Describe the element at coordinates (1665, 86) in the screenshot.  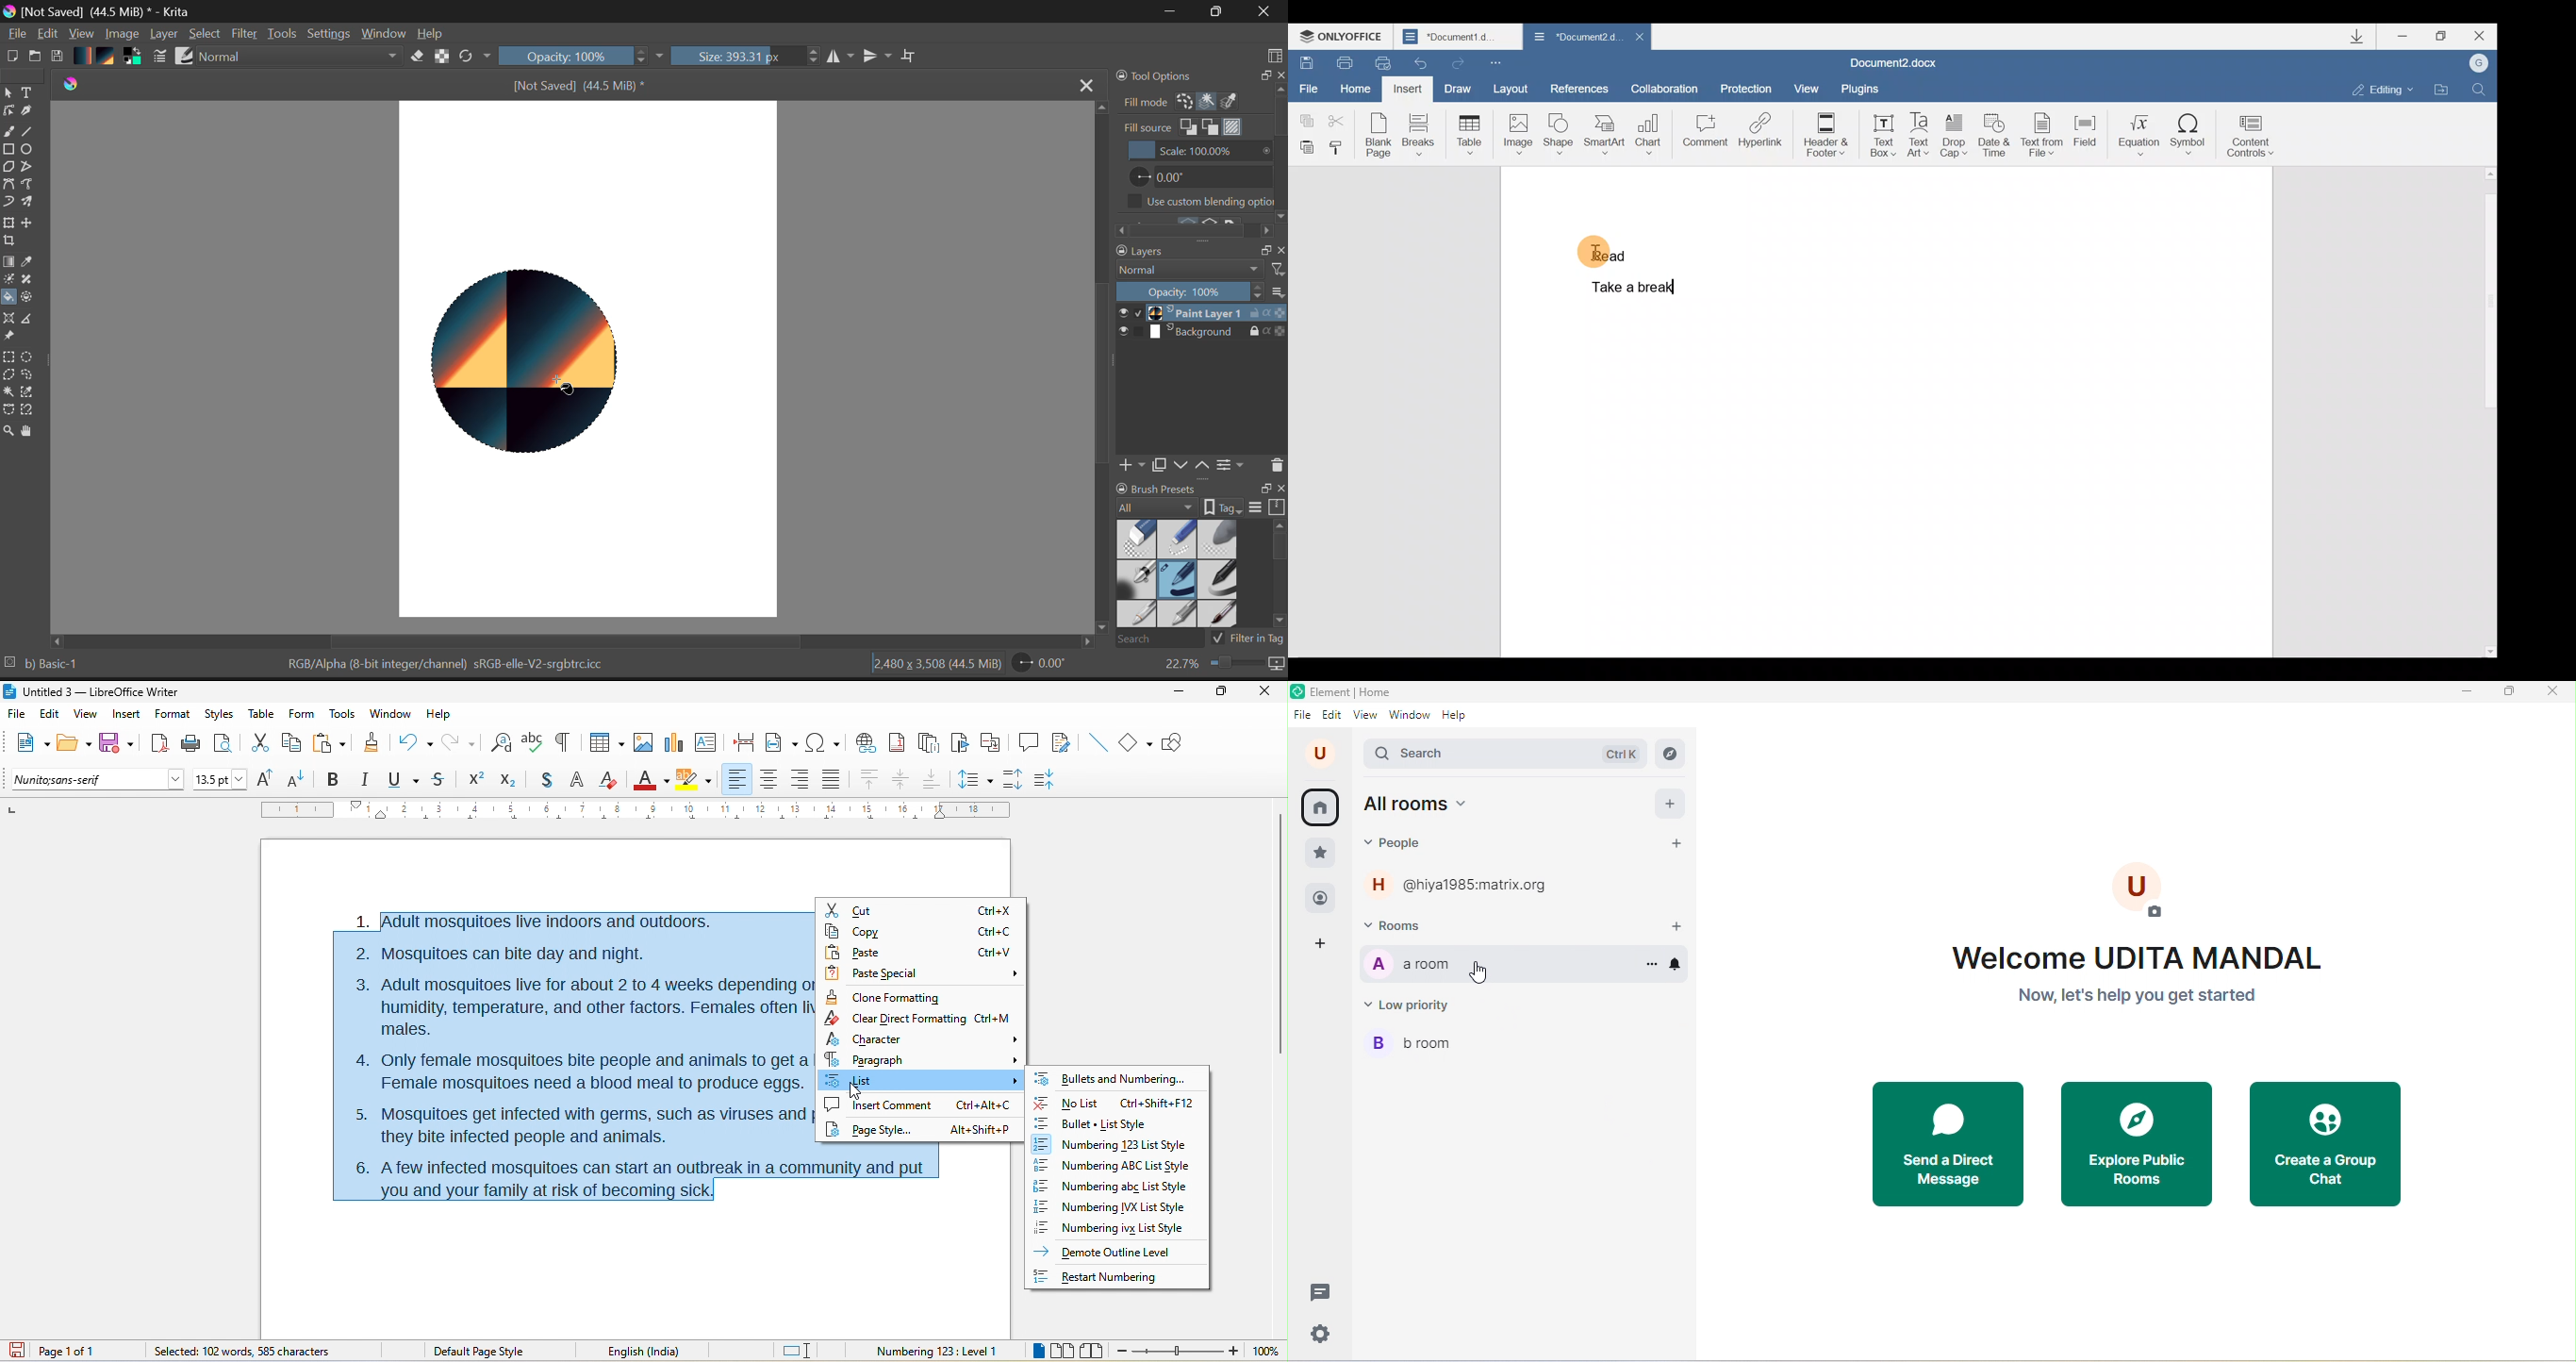
I see `Collaboration` at that location.